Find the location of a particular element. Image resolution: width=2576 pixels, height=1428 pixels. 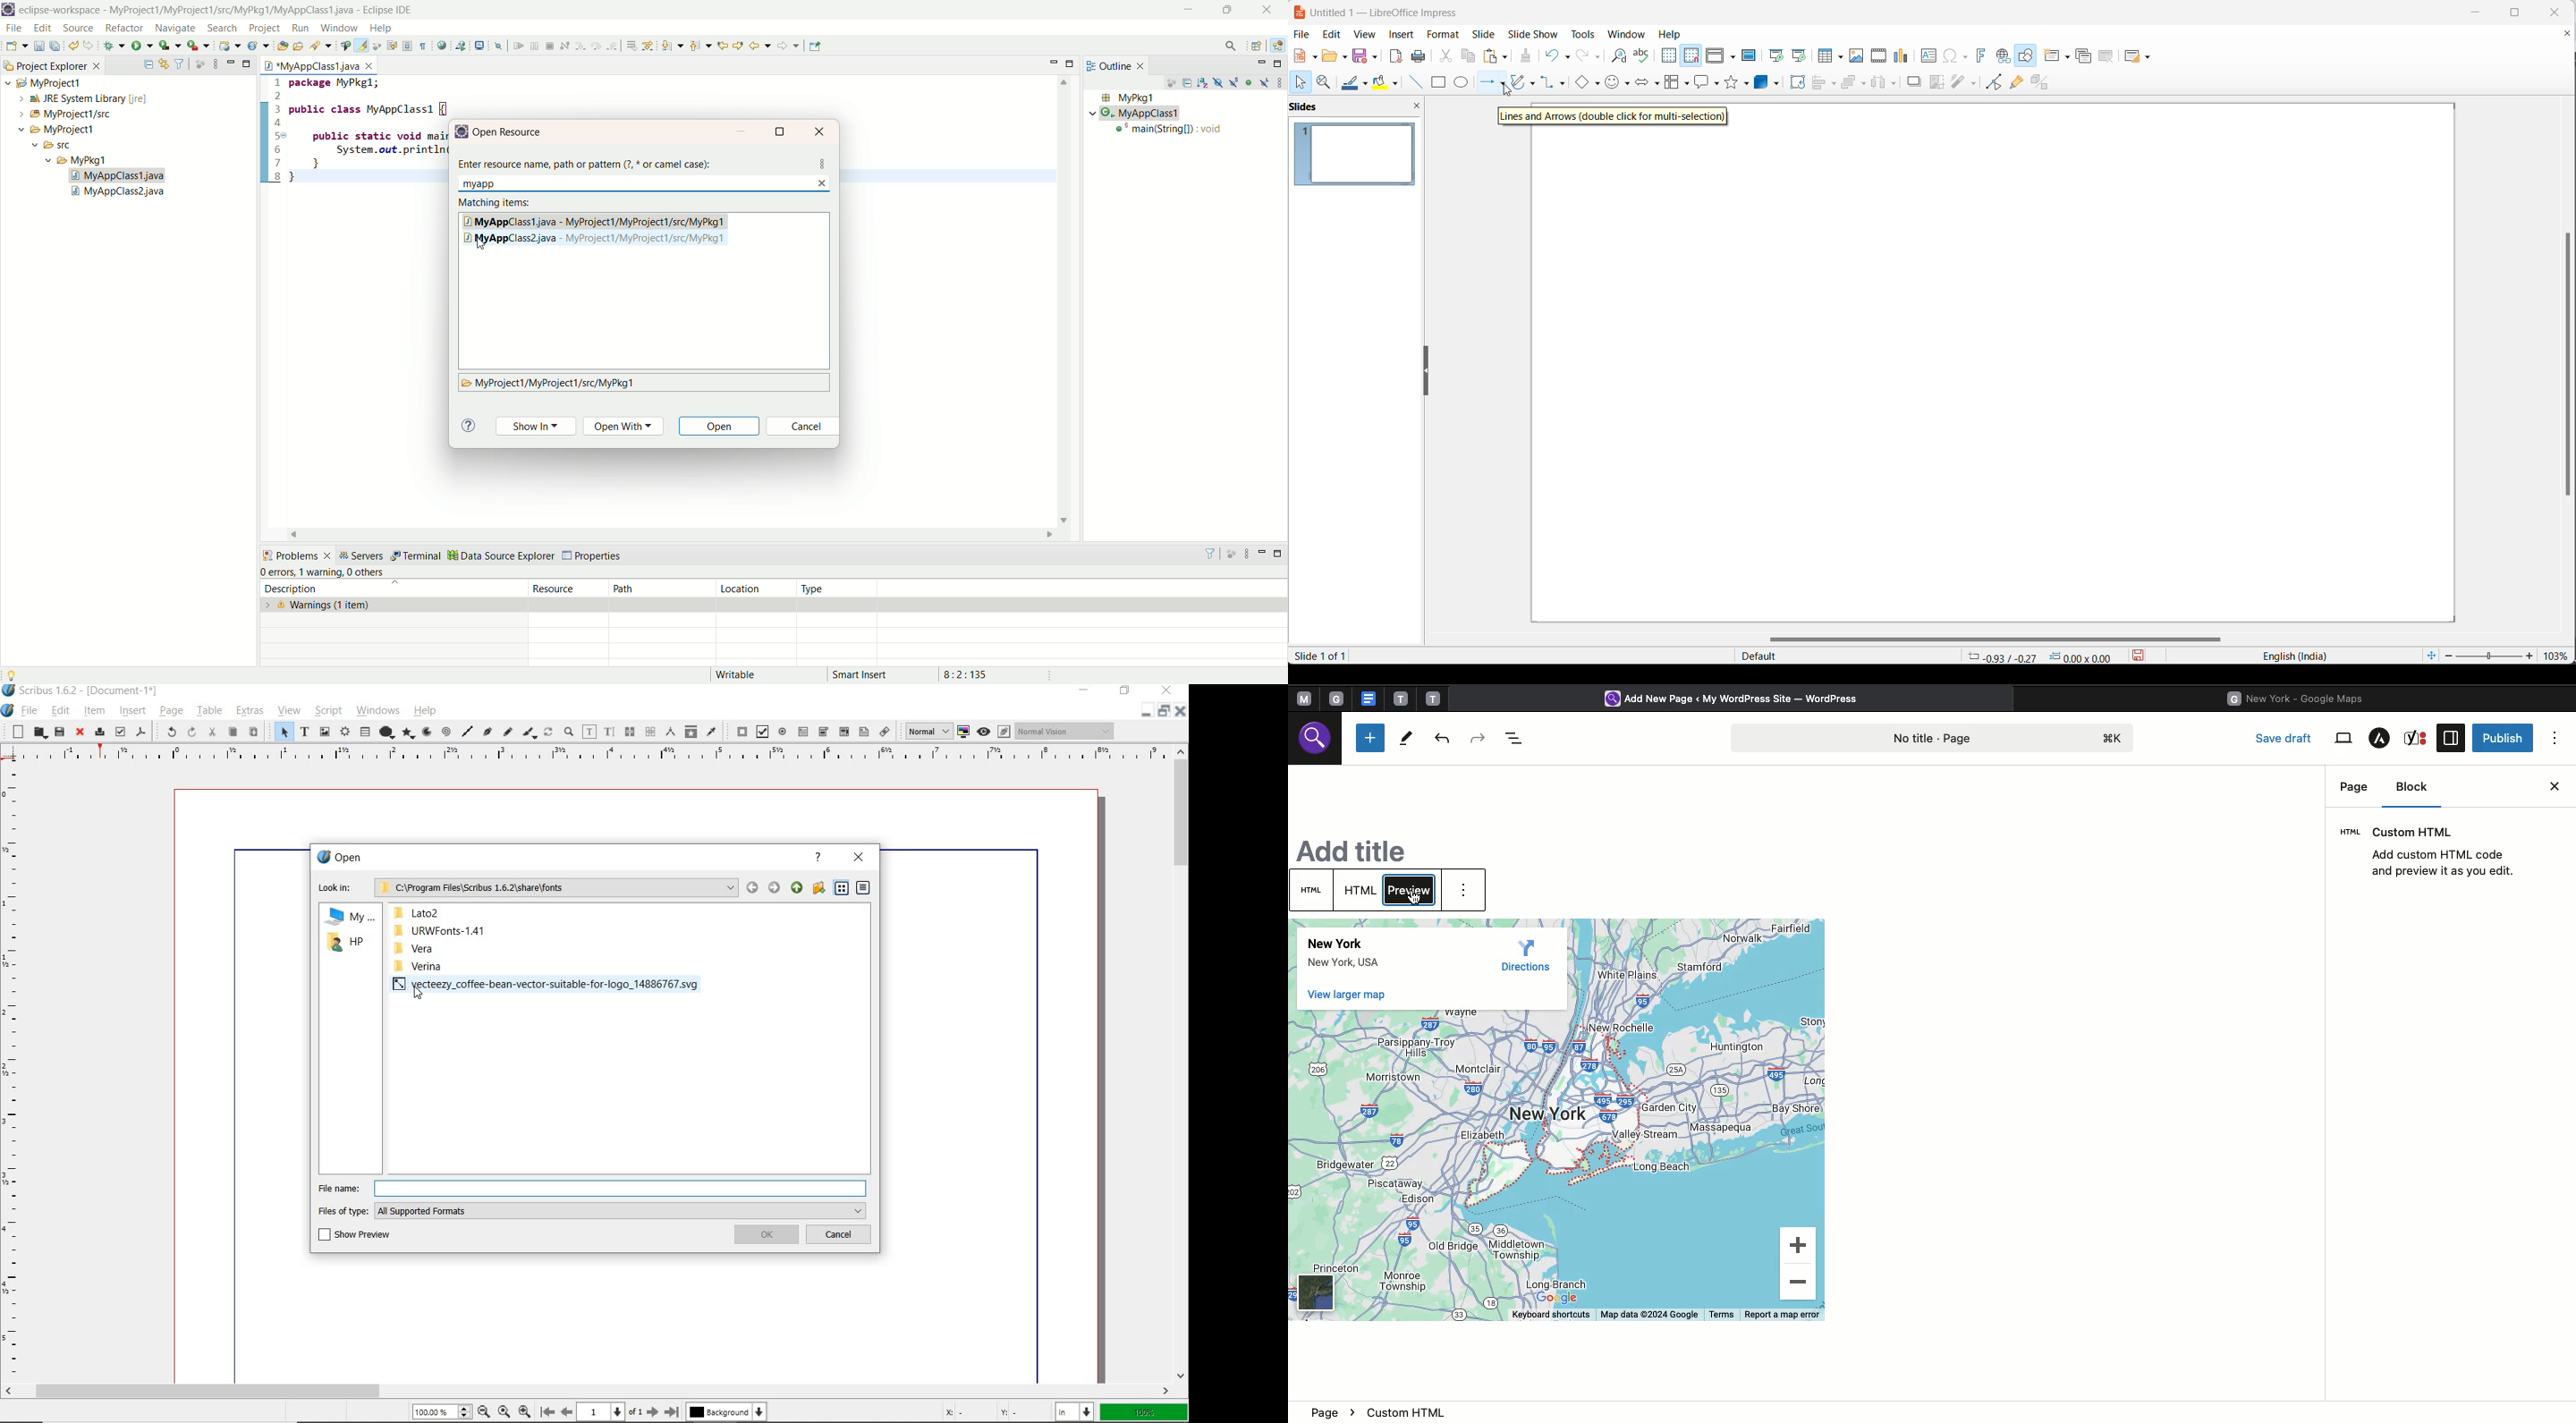

warnnings is located at coordinates (394, 605).